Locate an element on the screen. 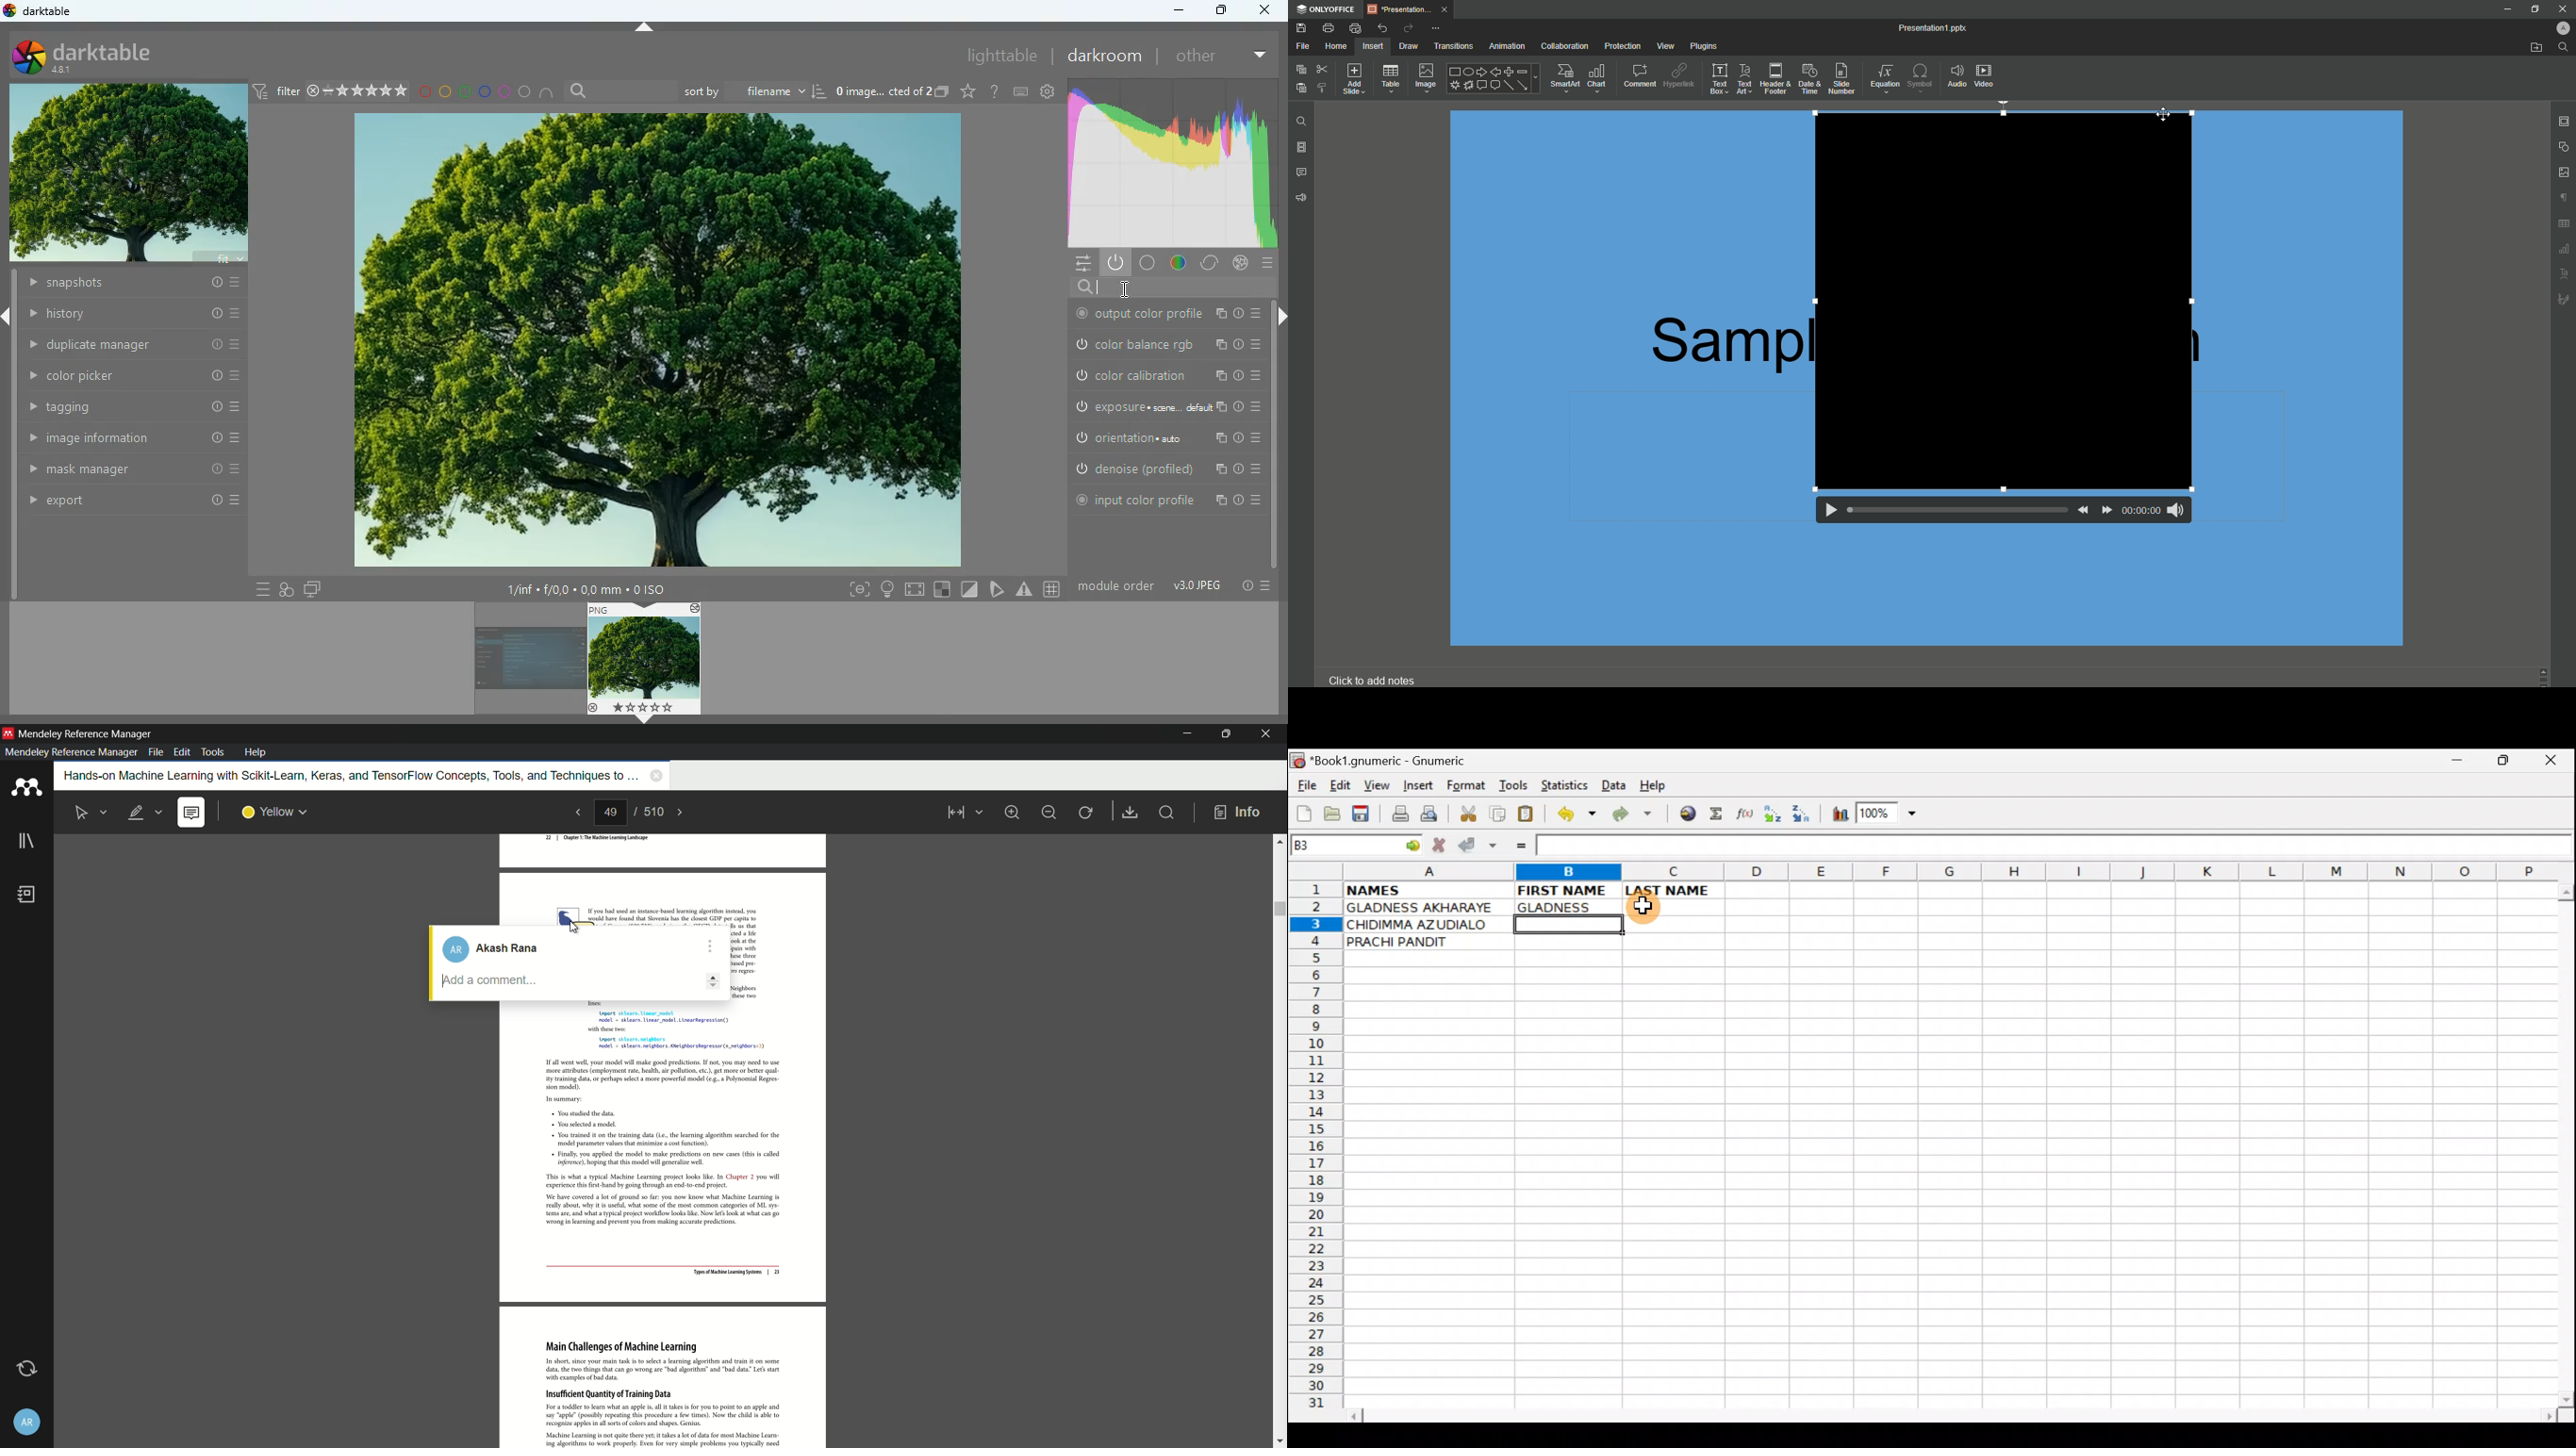  image information is located at coordinates (135, 438).